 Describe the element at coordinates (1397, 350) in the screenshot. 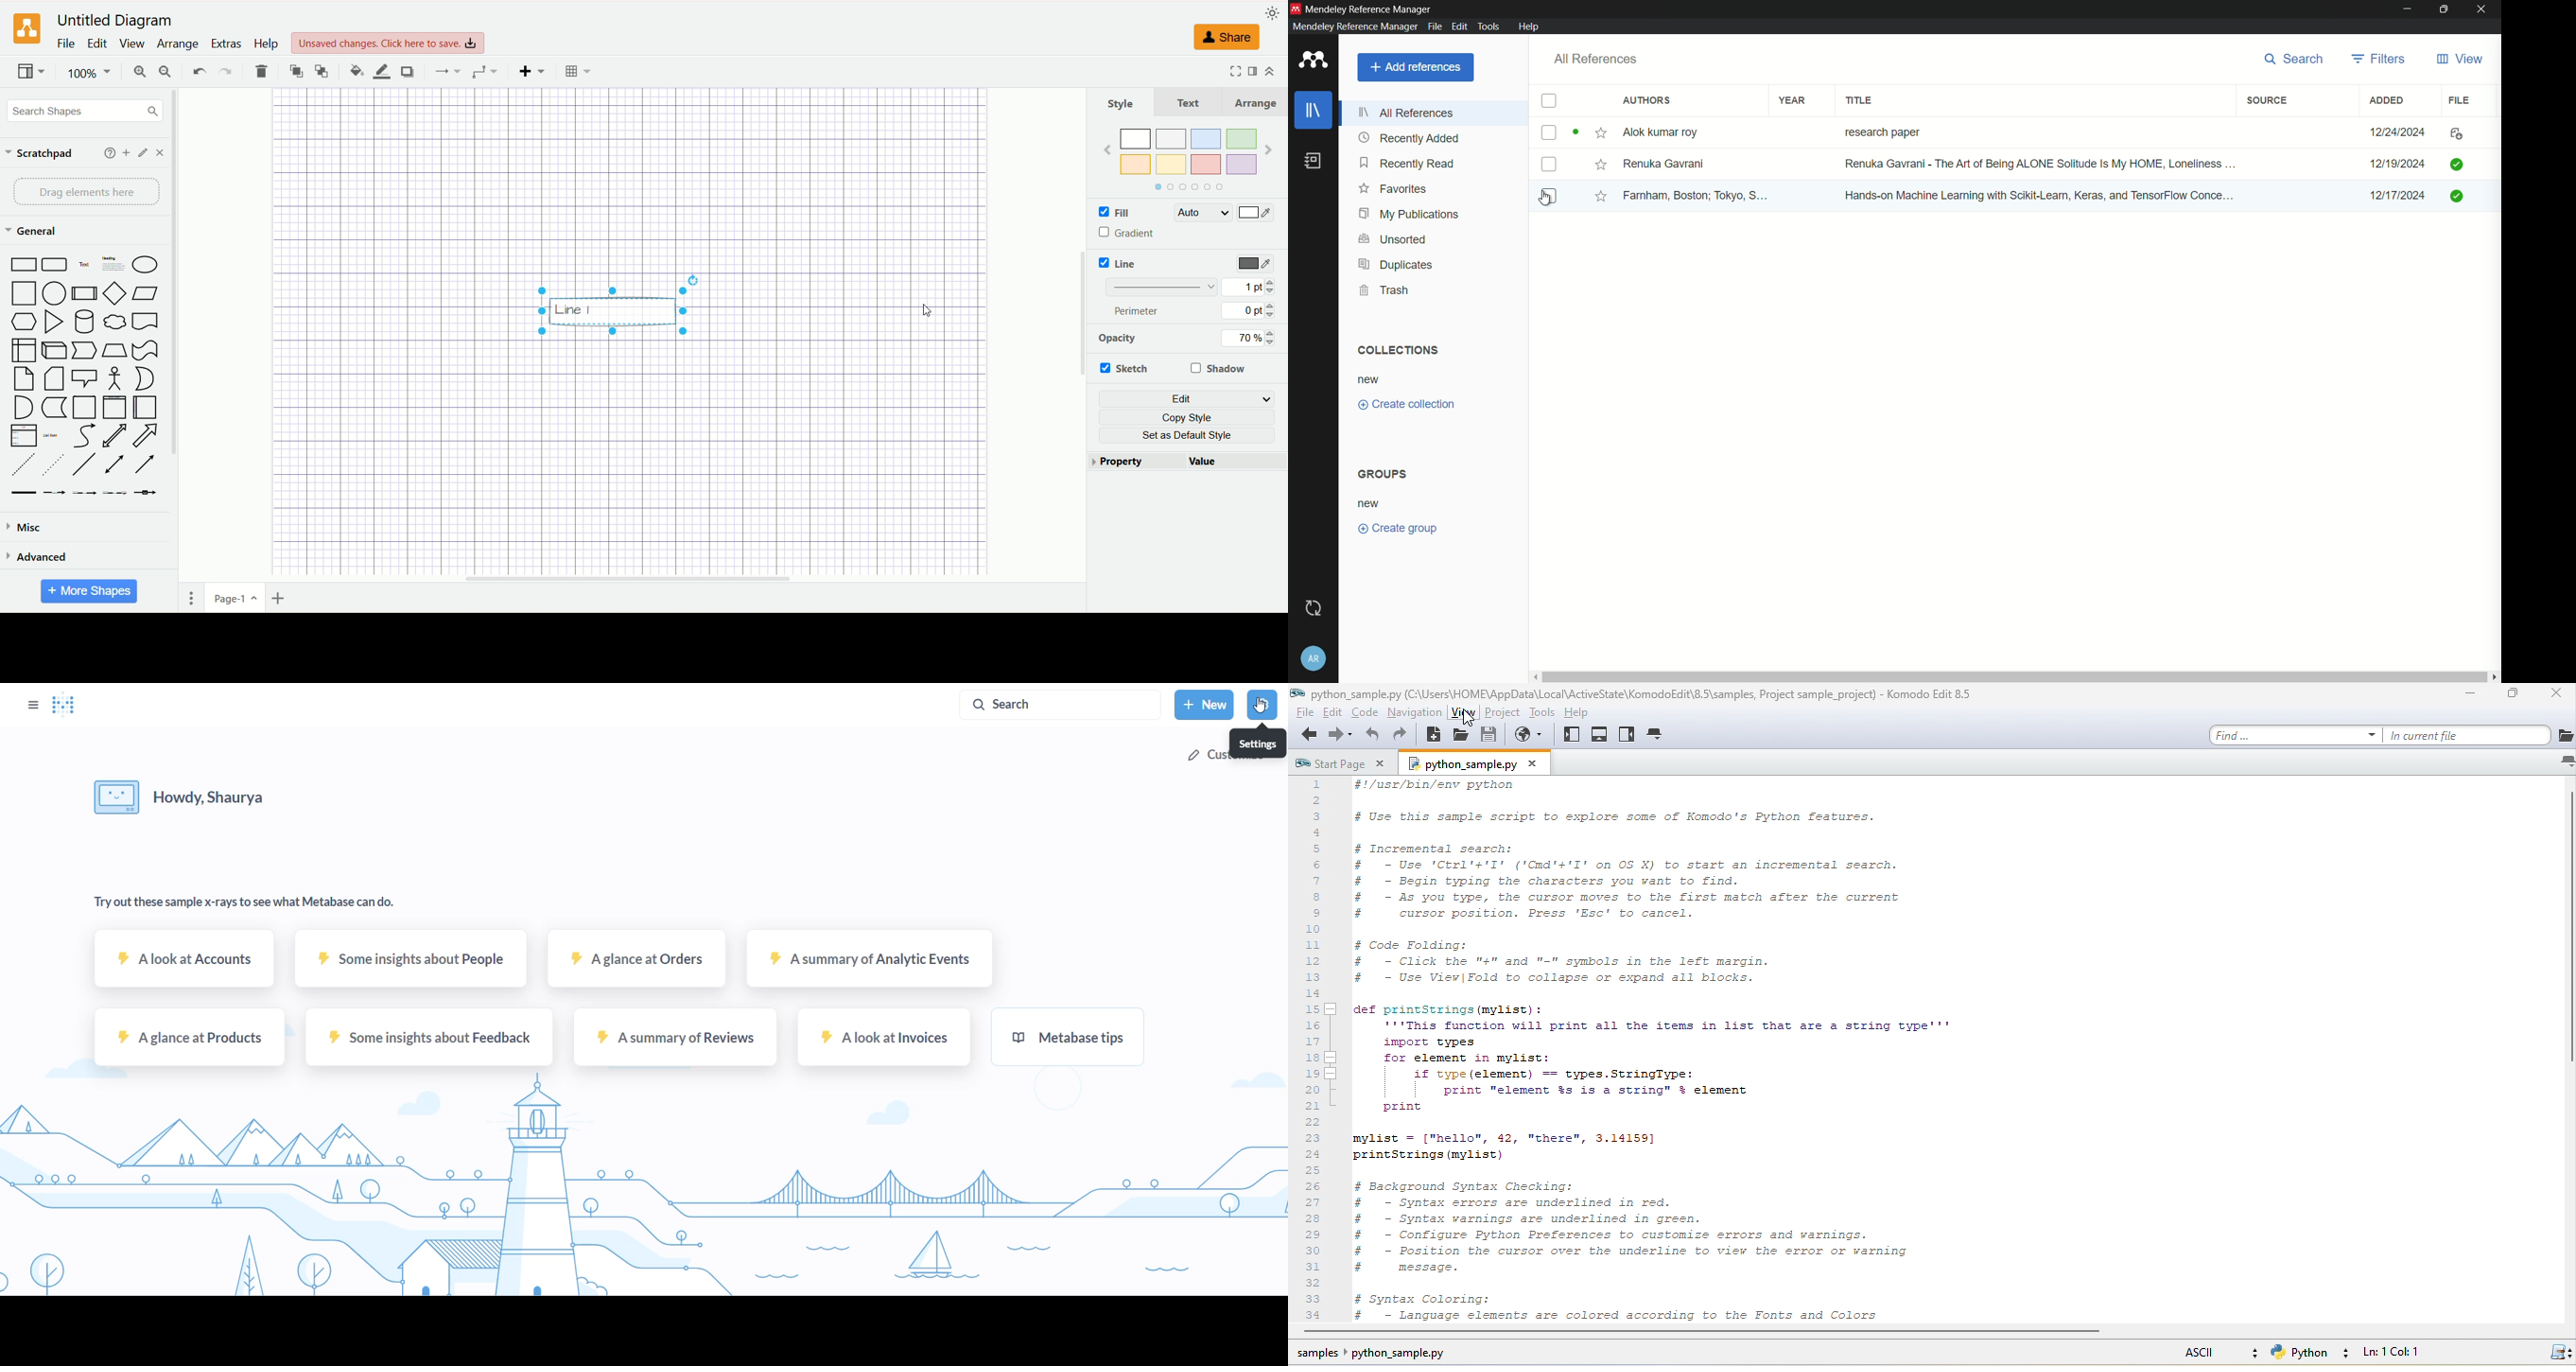

I see `collections` at that location.